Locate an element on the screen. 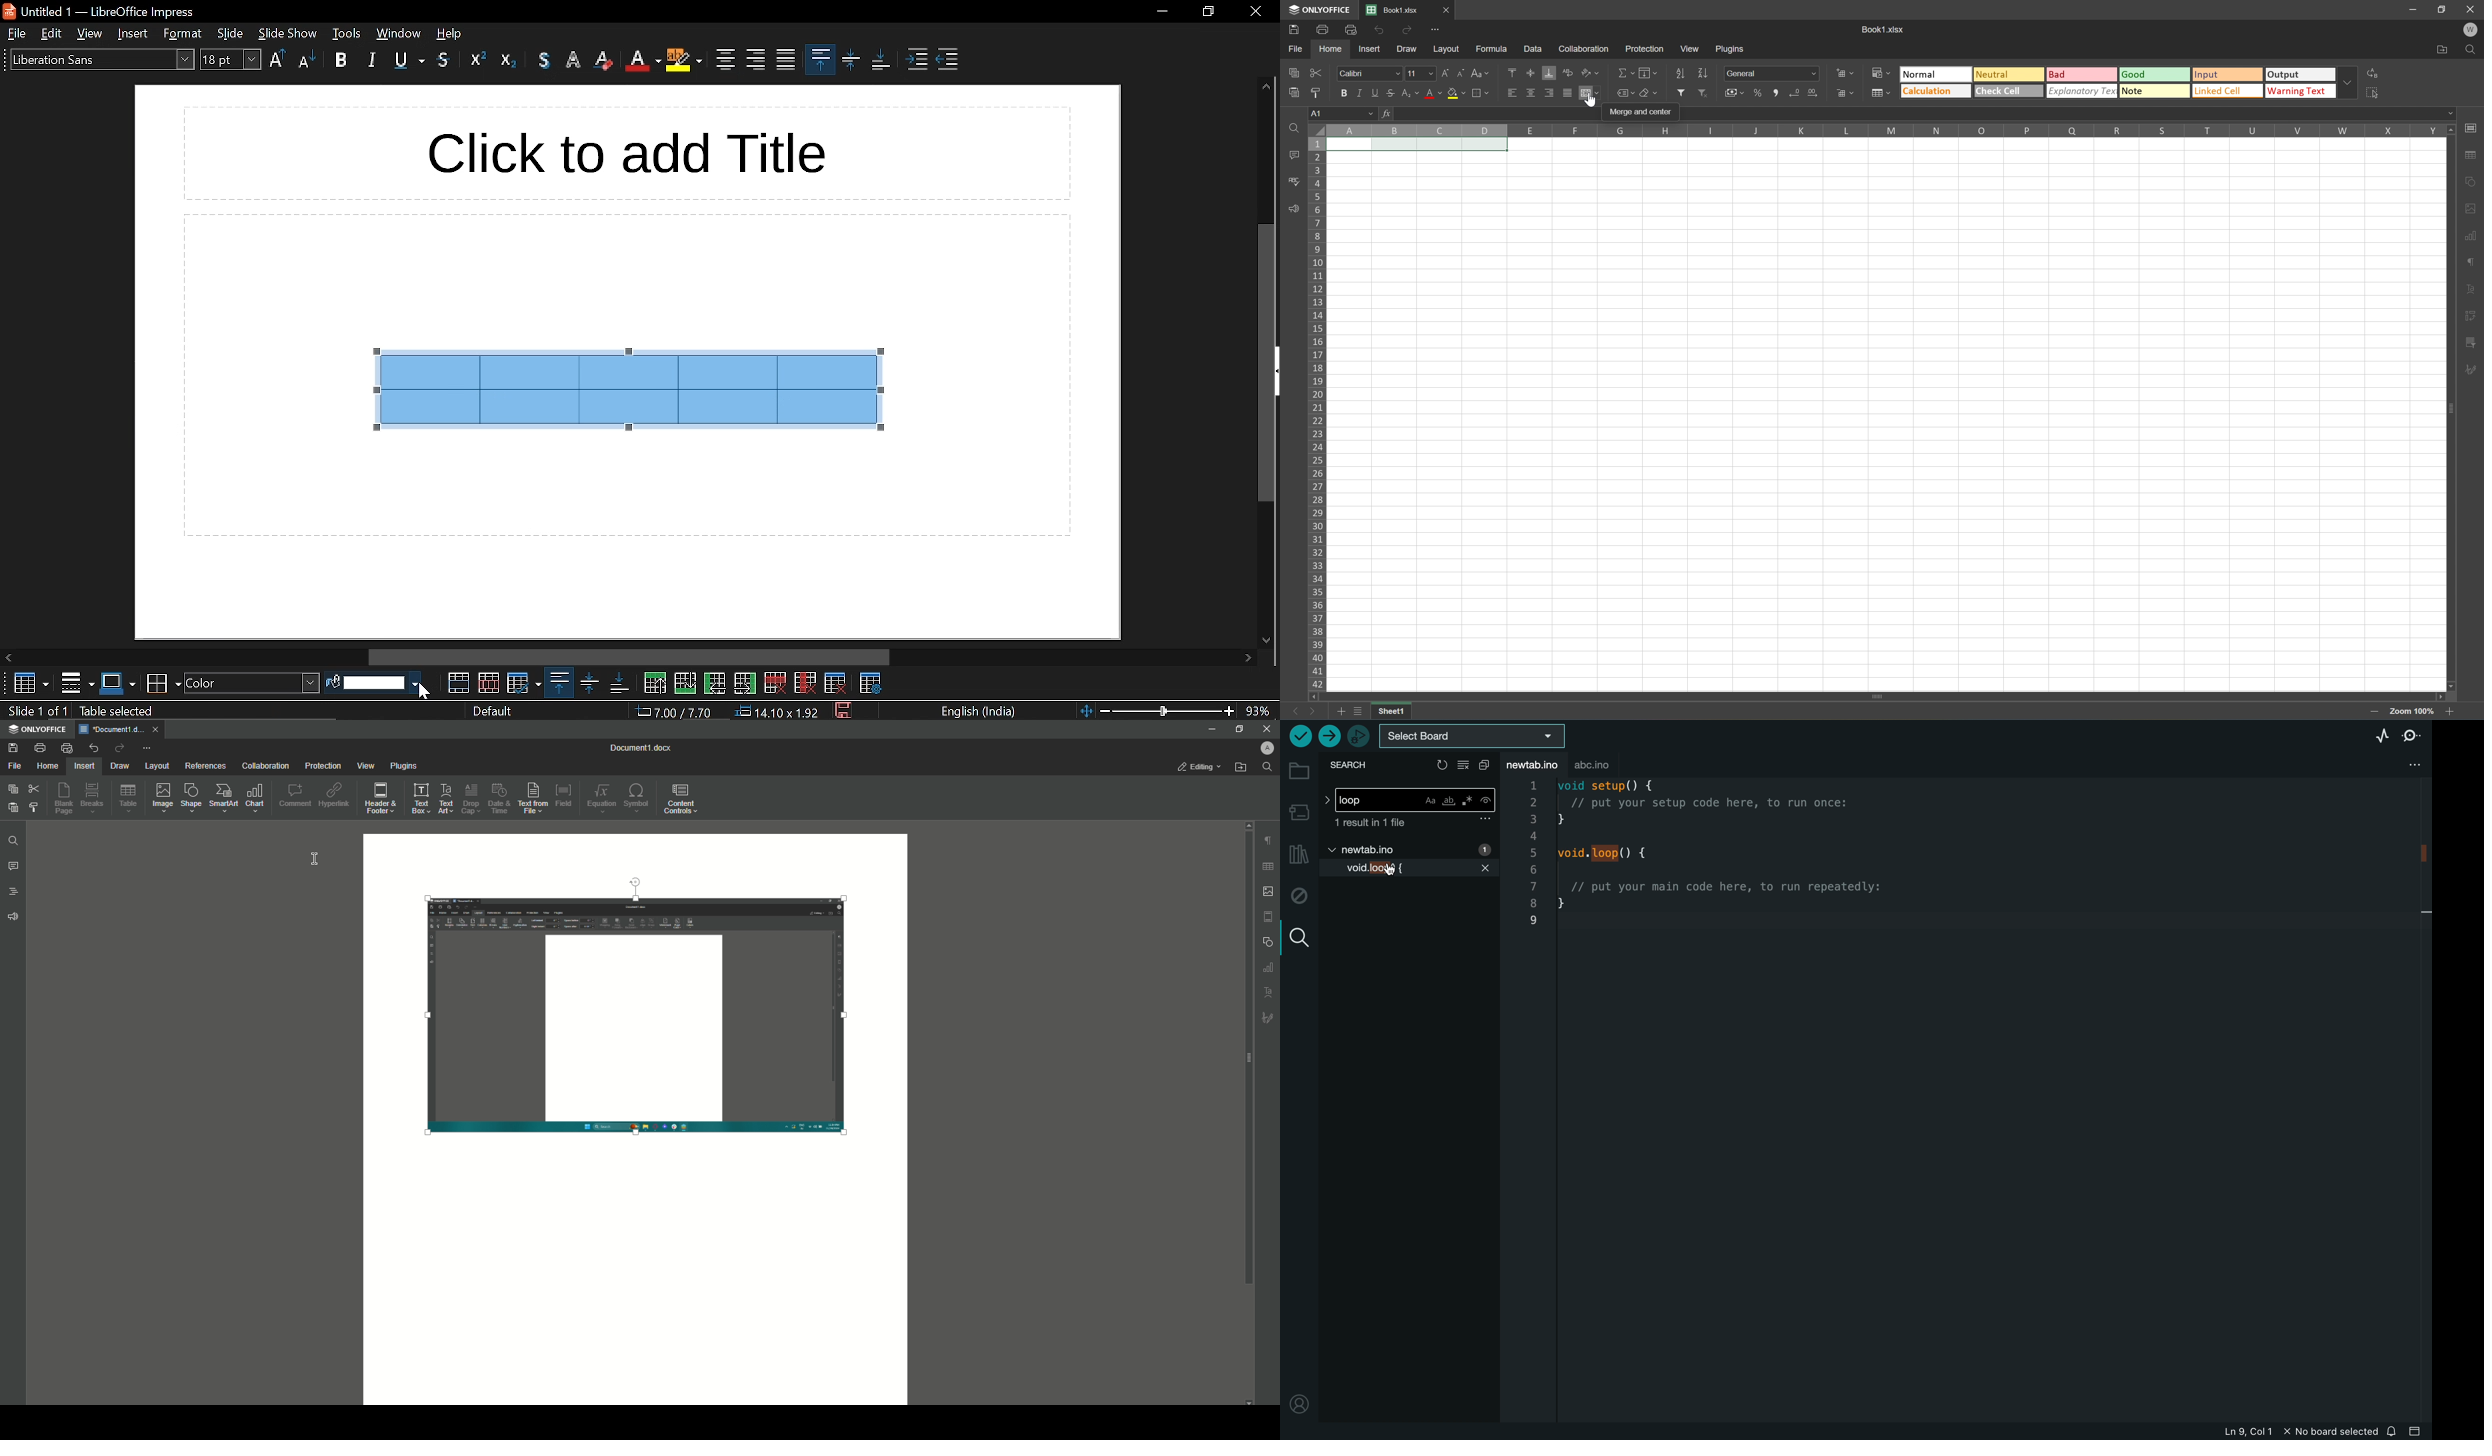 This screenshot has width=2492, height=1456. Scroll down is located at coordinates (2453, 686).